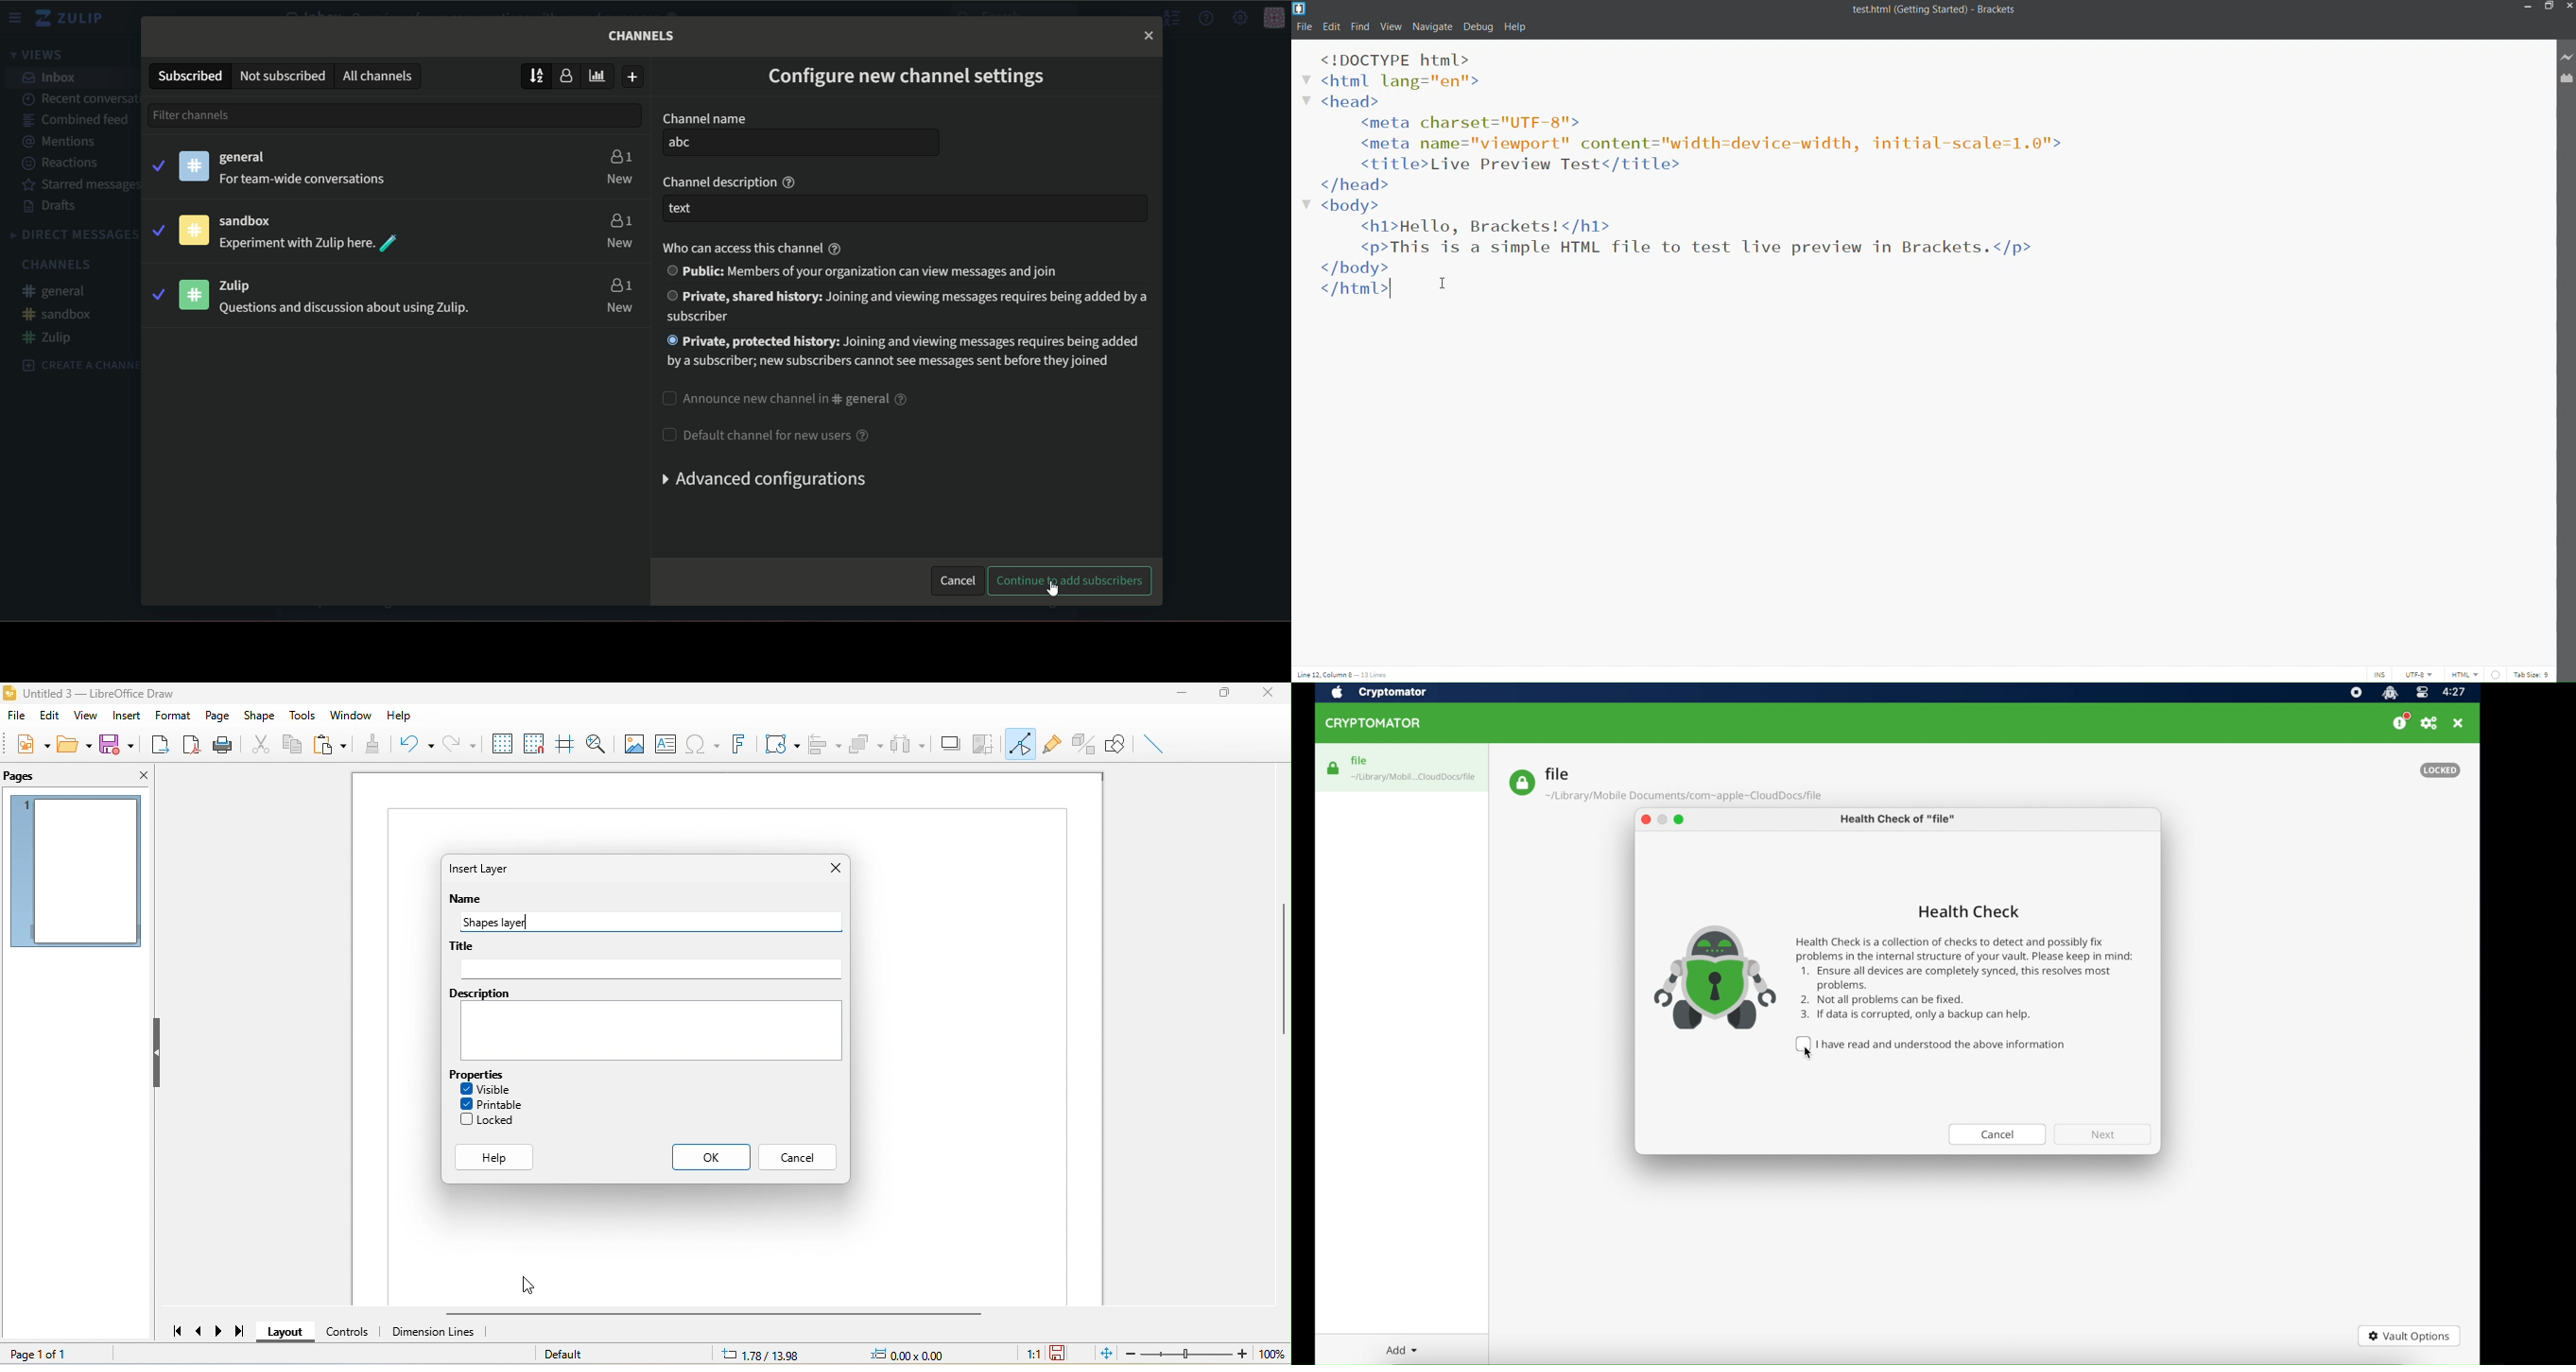  What do you see at coordinates (58, 314) in the screenshot?
I see `#sandbox` at bounding box center [58, 314].